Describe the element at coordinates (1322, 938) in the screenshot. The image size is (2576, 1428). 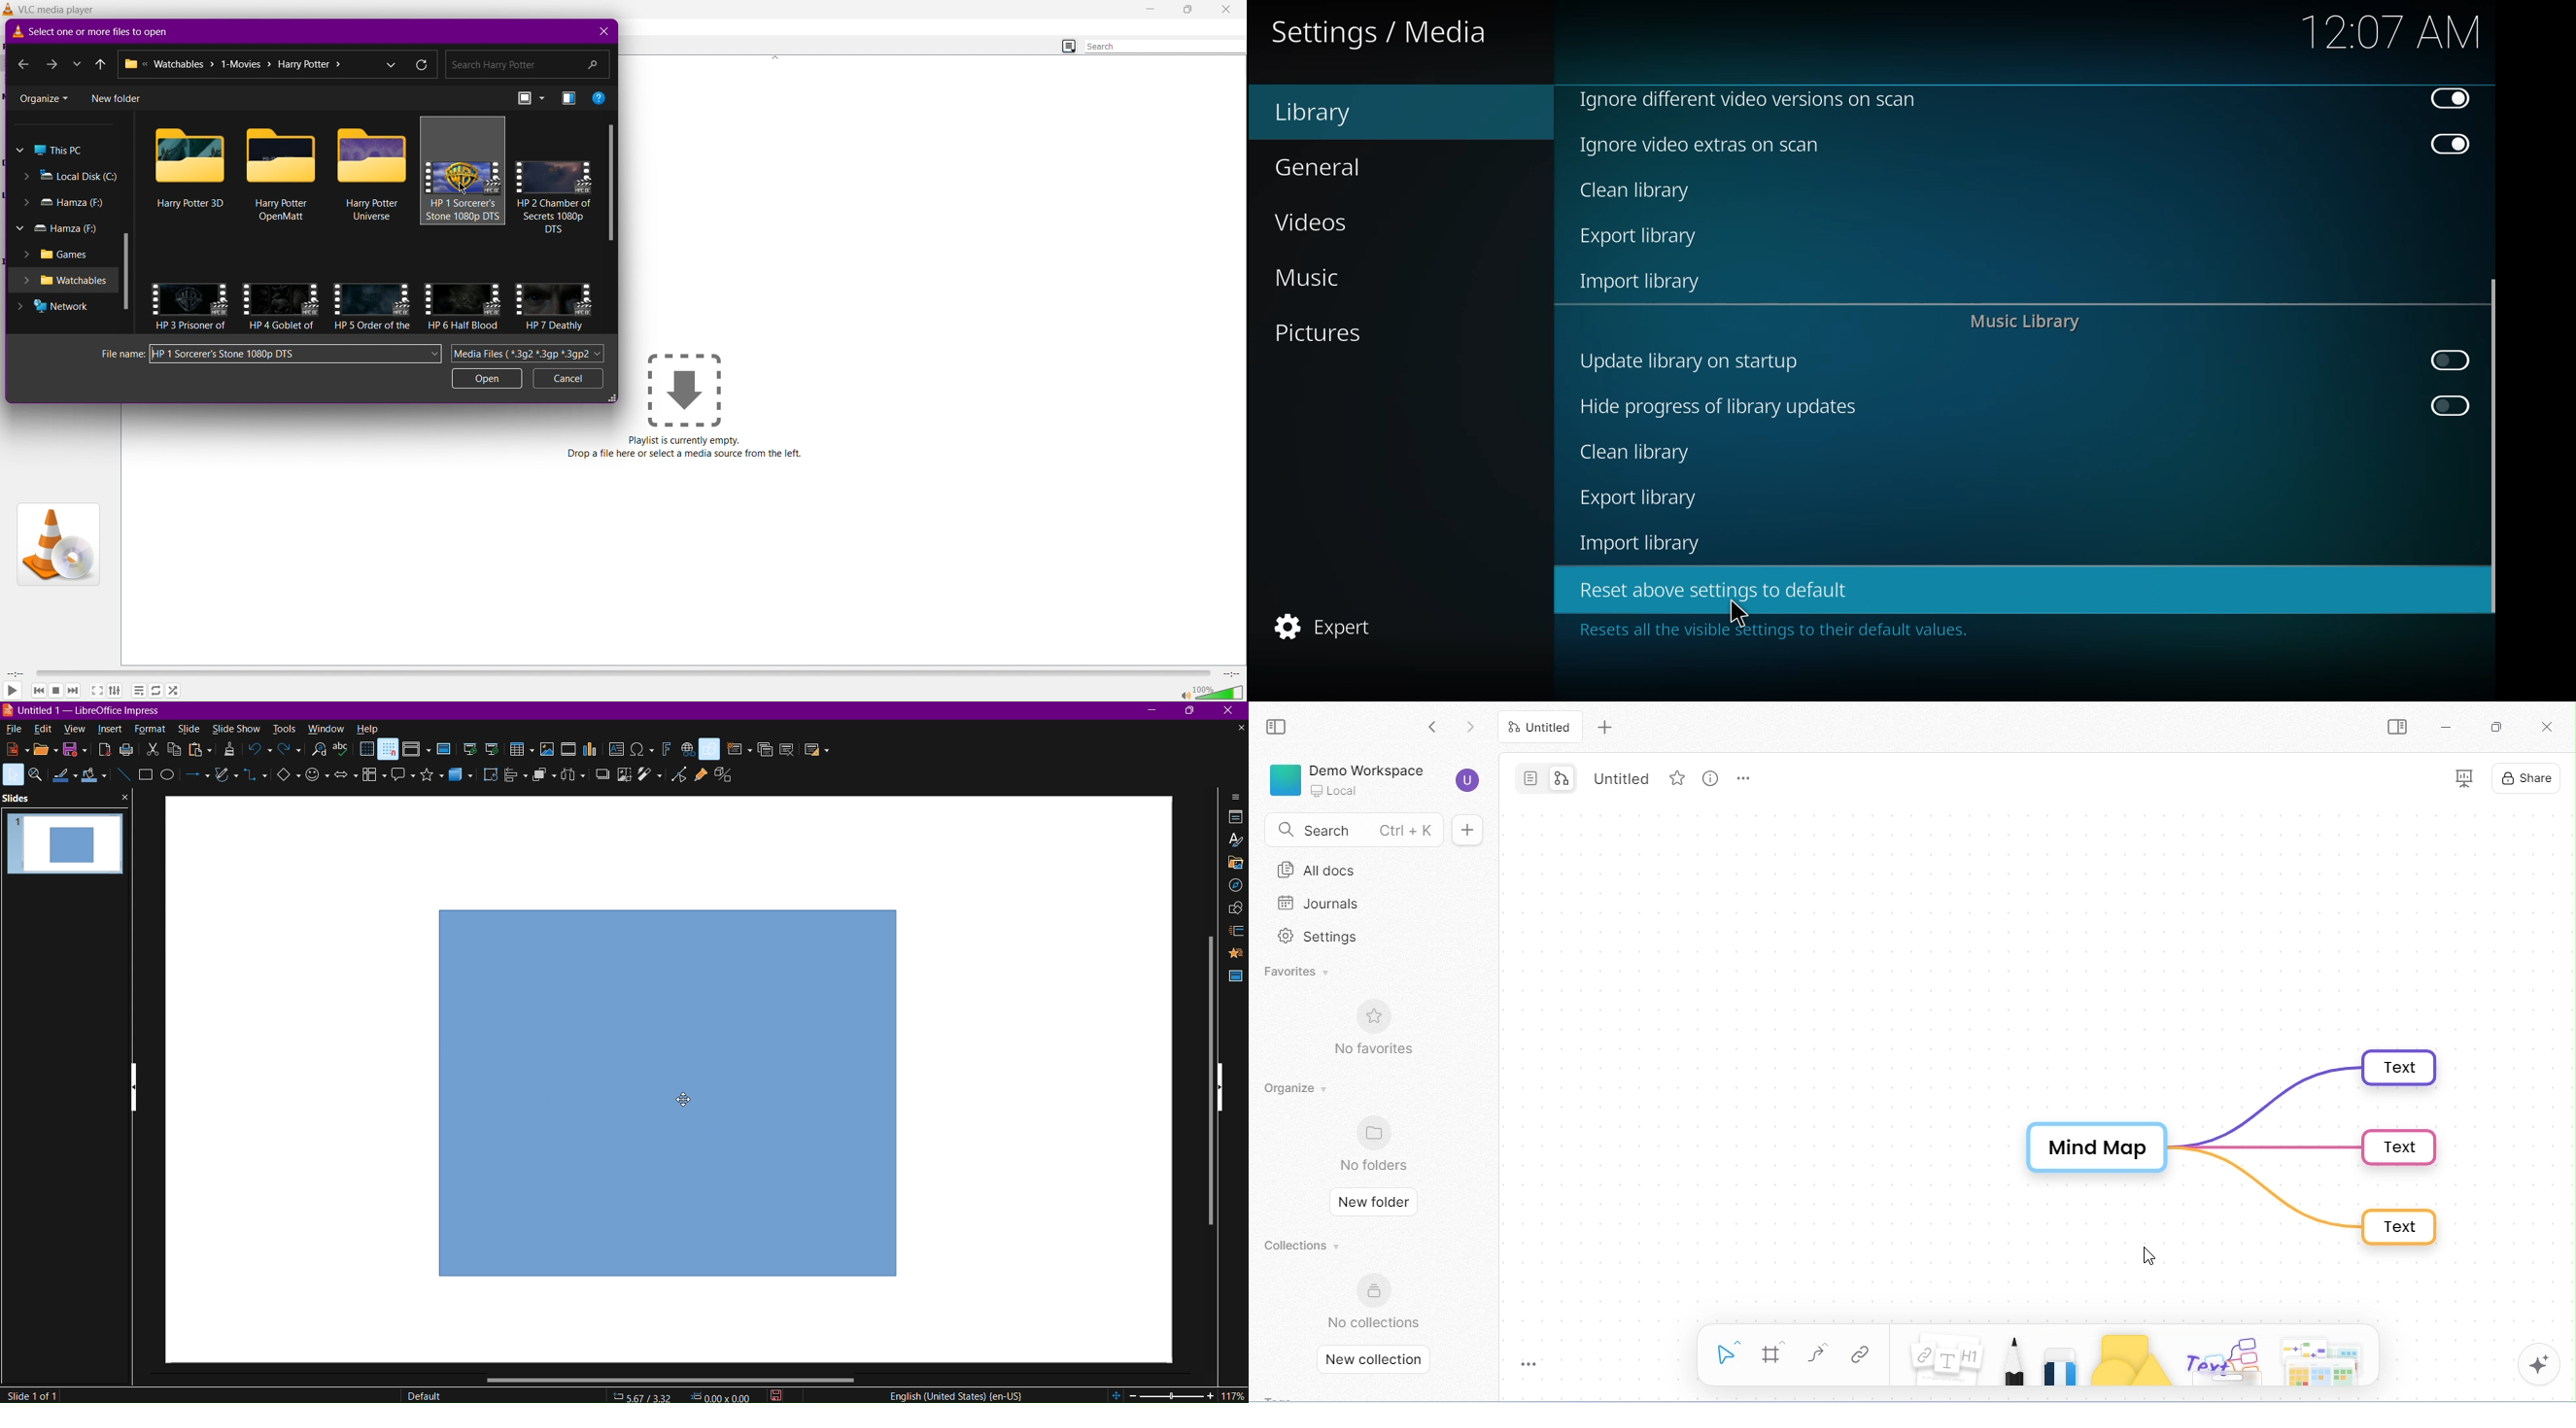
I see `settings` at that location.